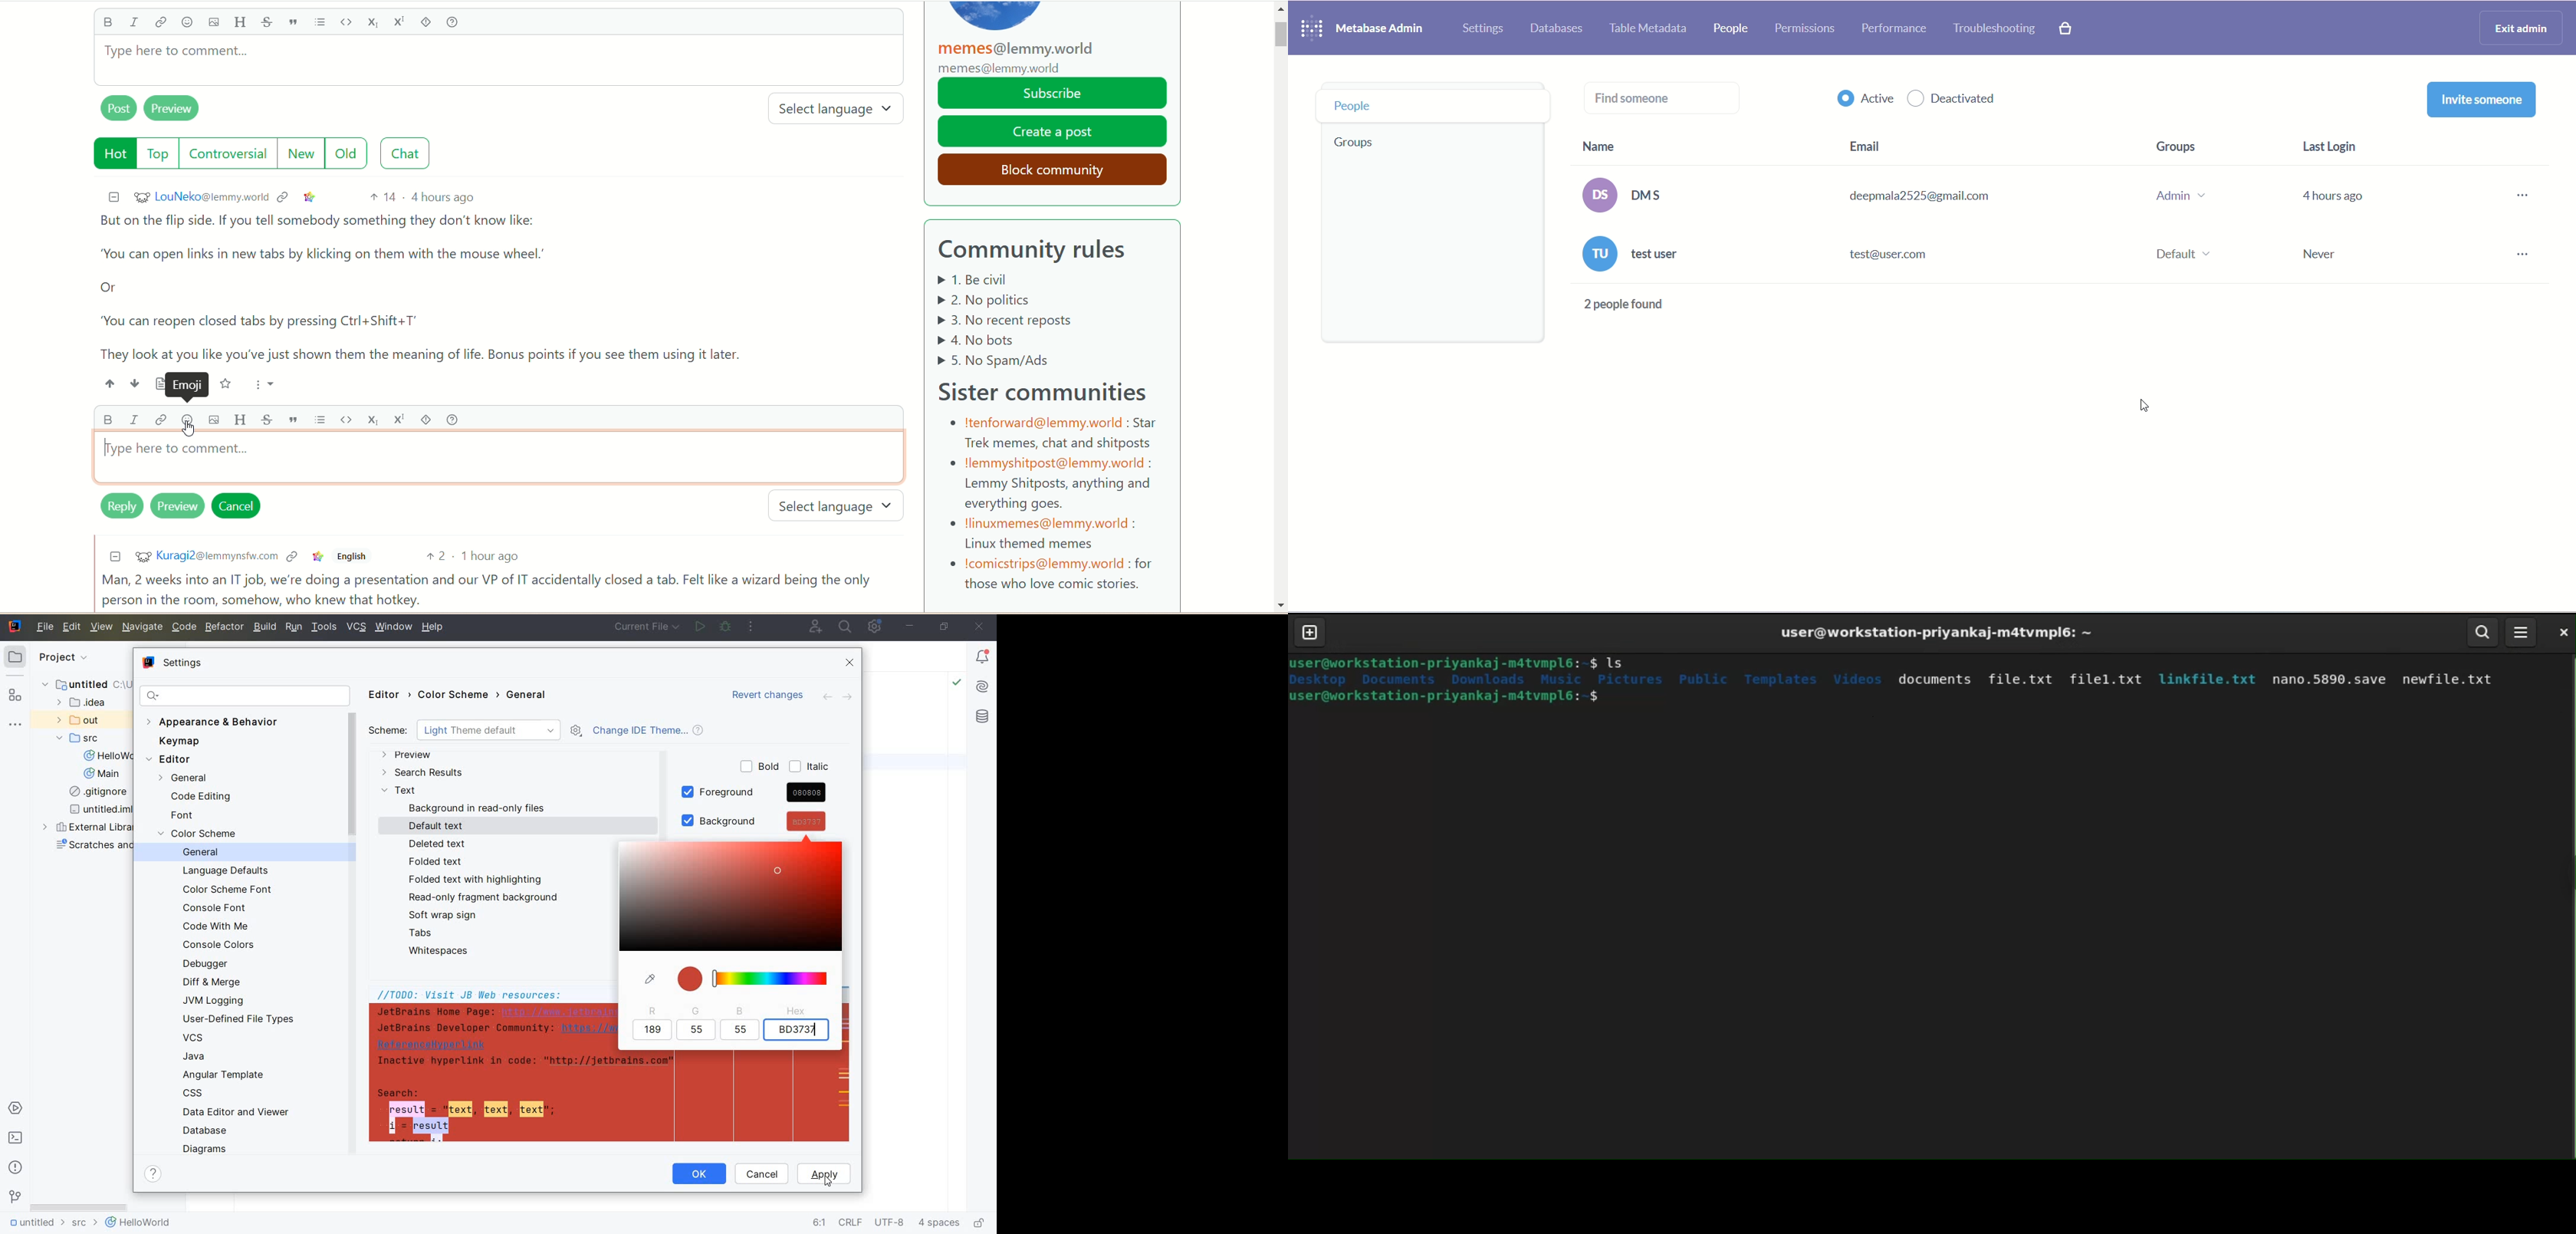  What do you see at coordinates (294, 627) in the screenshot?
I see `RUN` at bounding box center [294, 627].